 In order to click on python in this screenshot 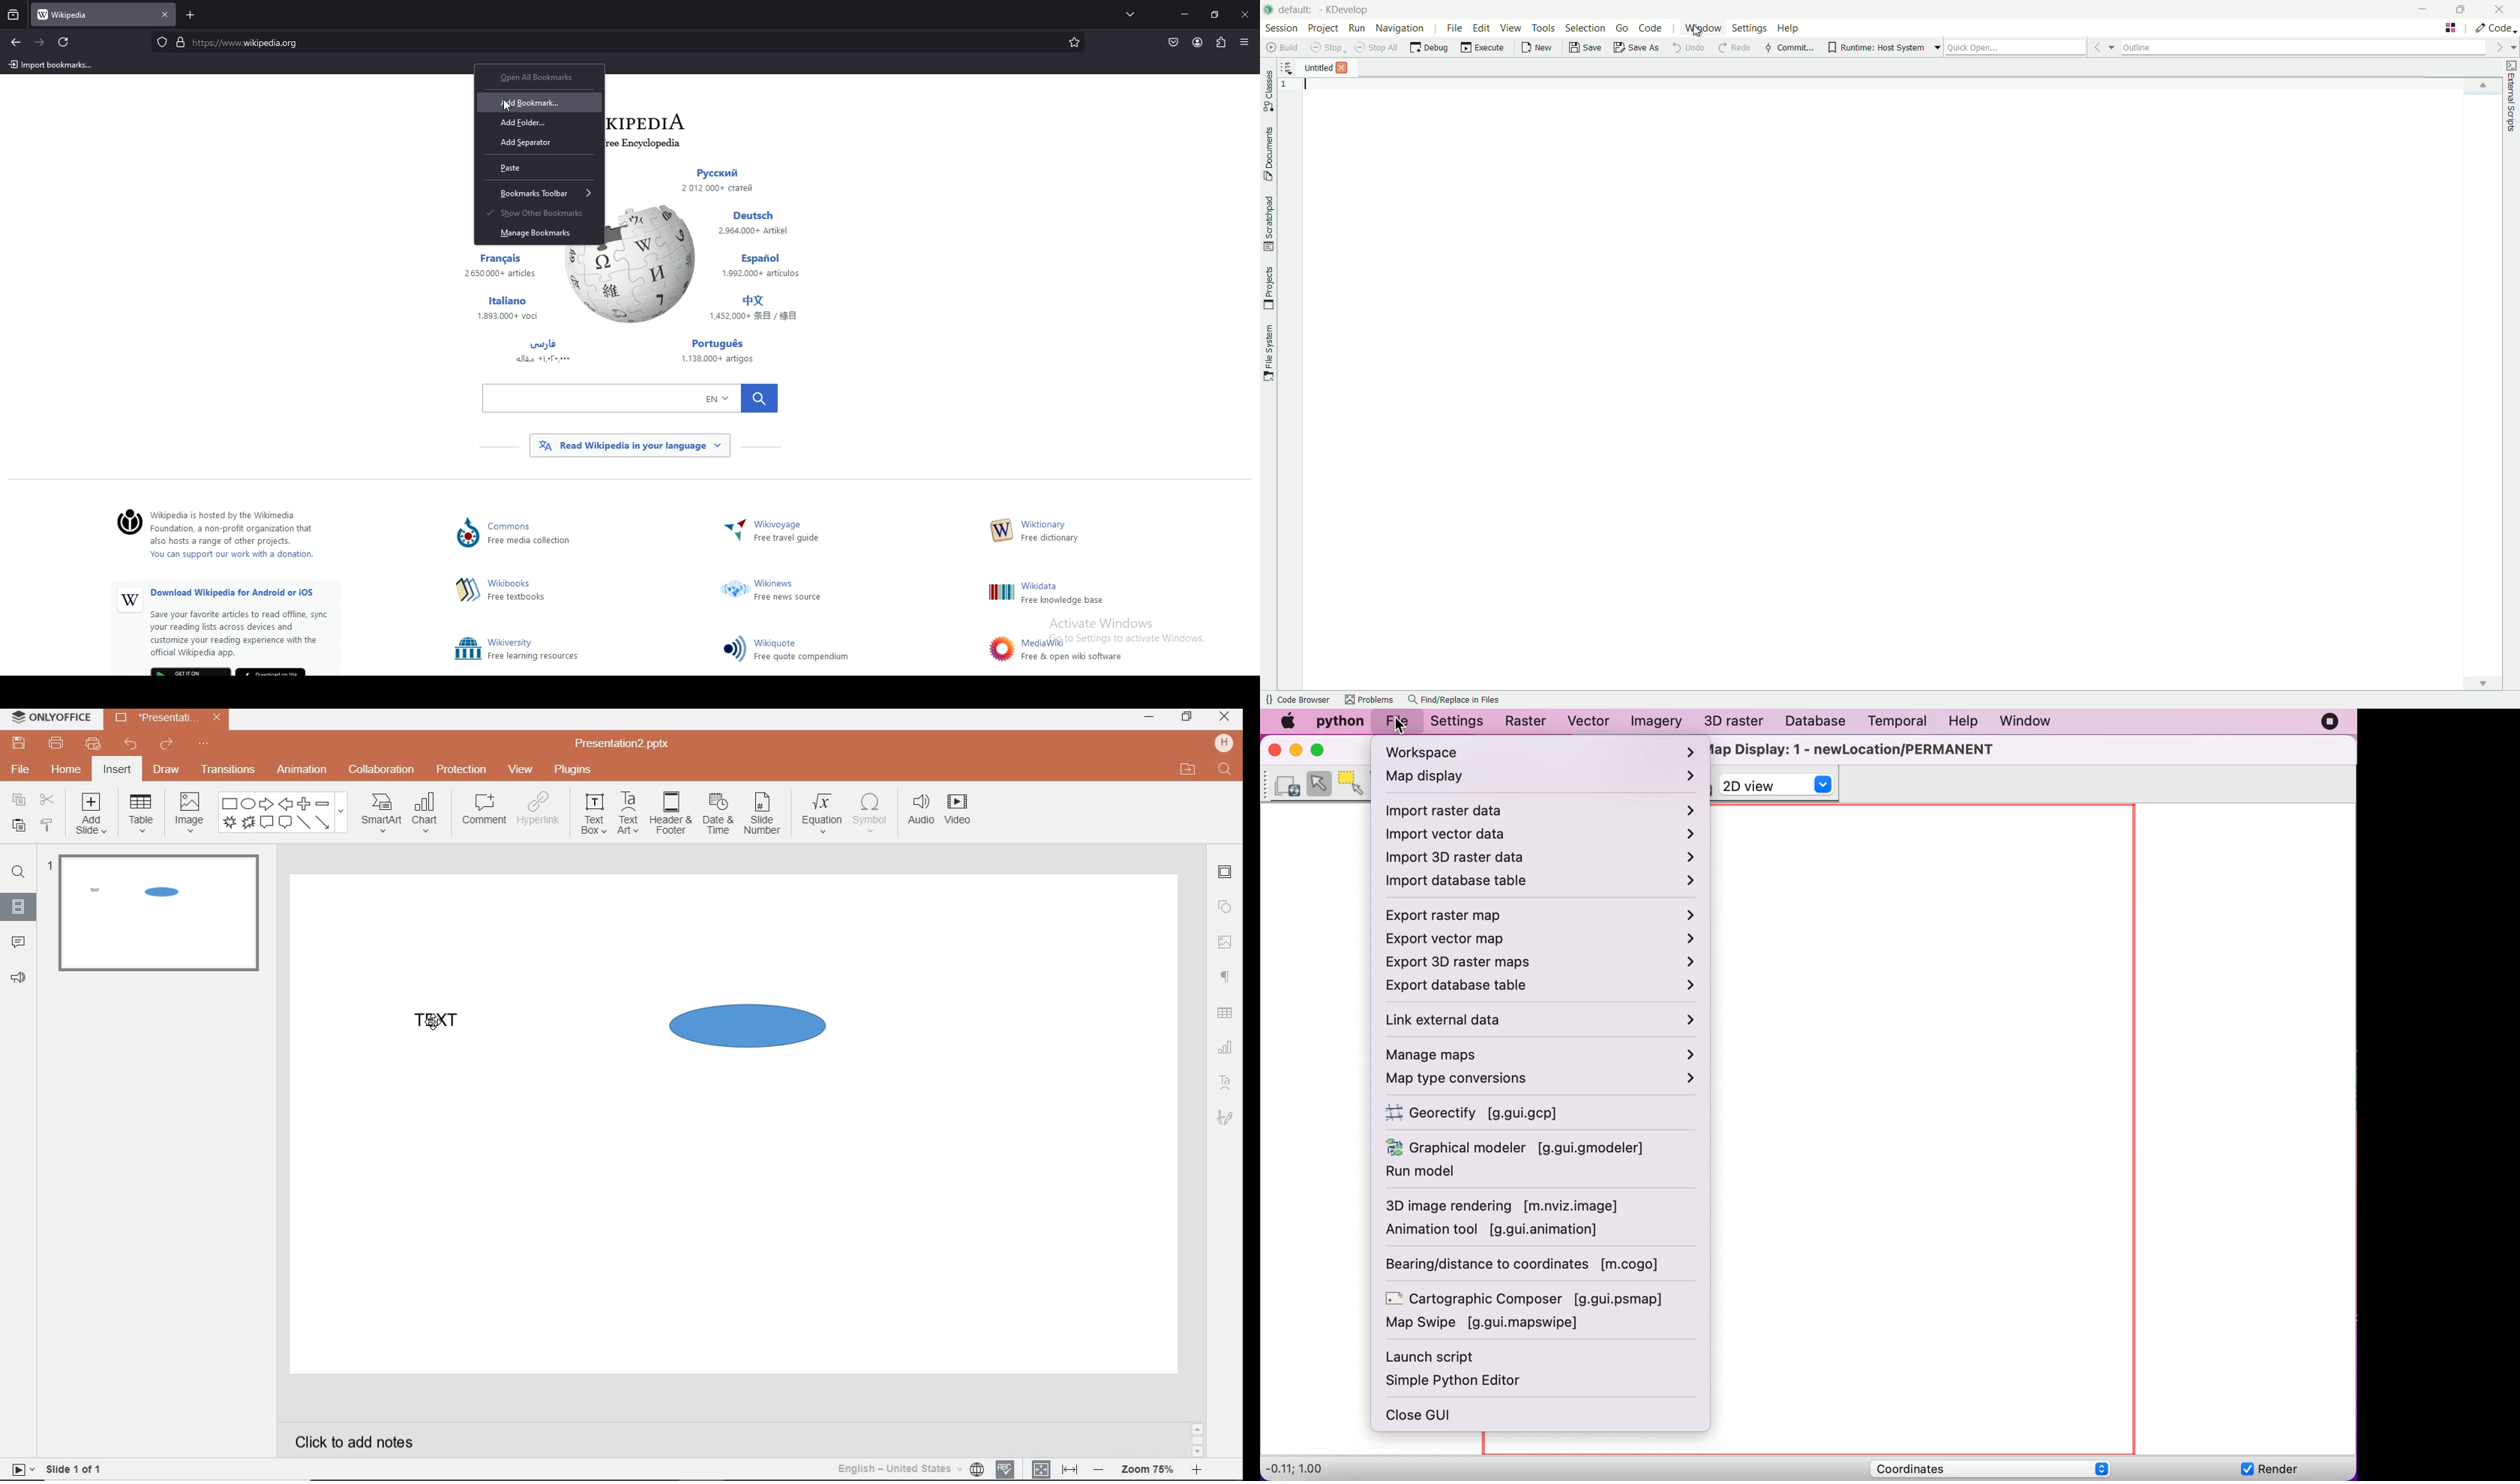, I will do `click(1339, 724)`.